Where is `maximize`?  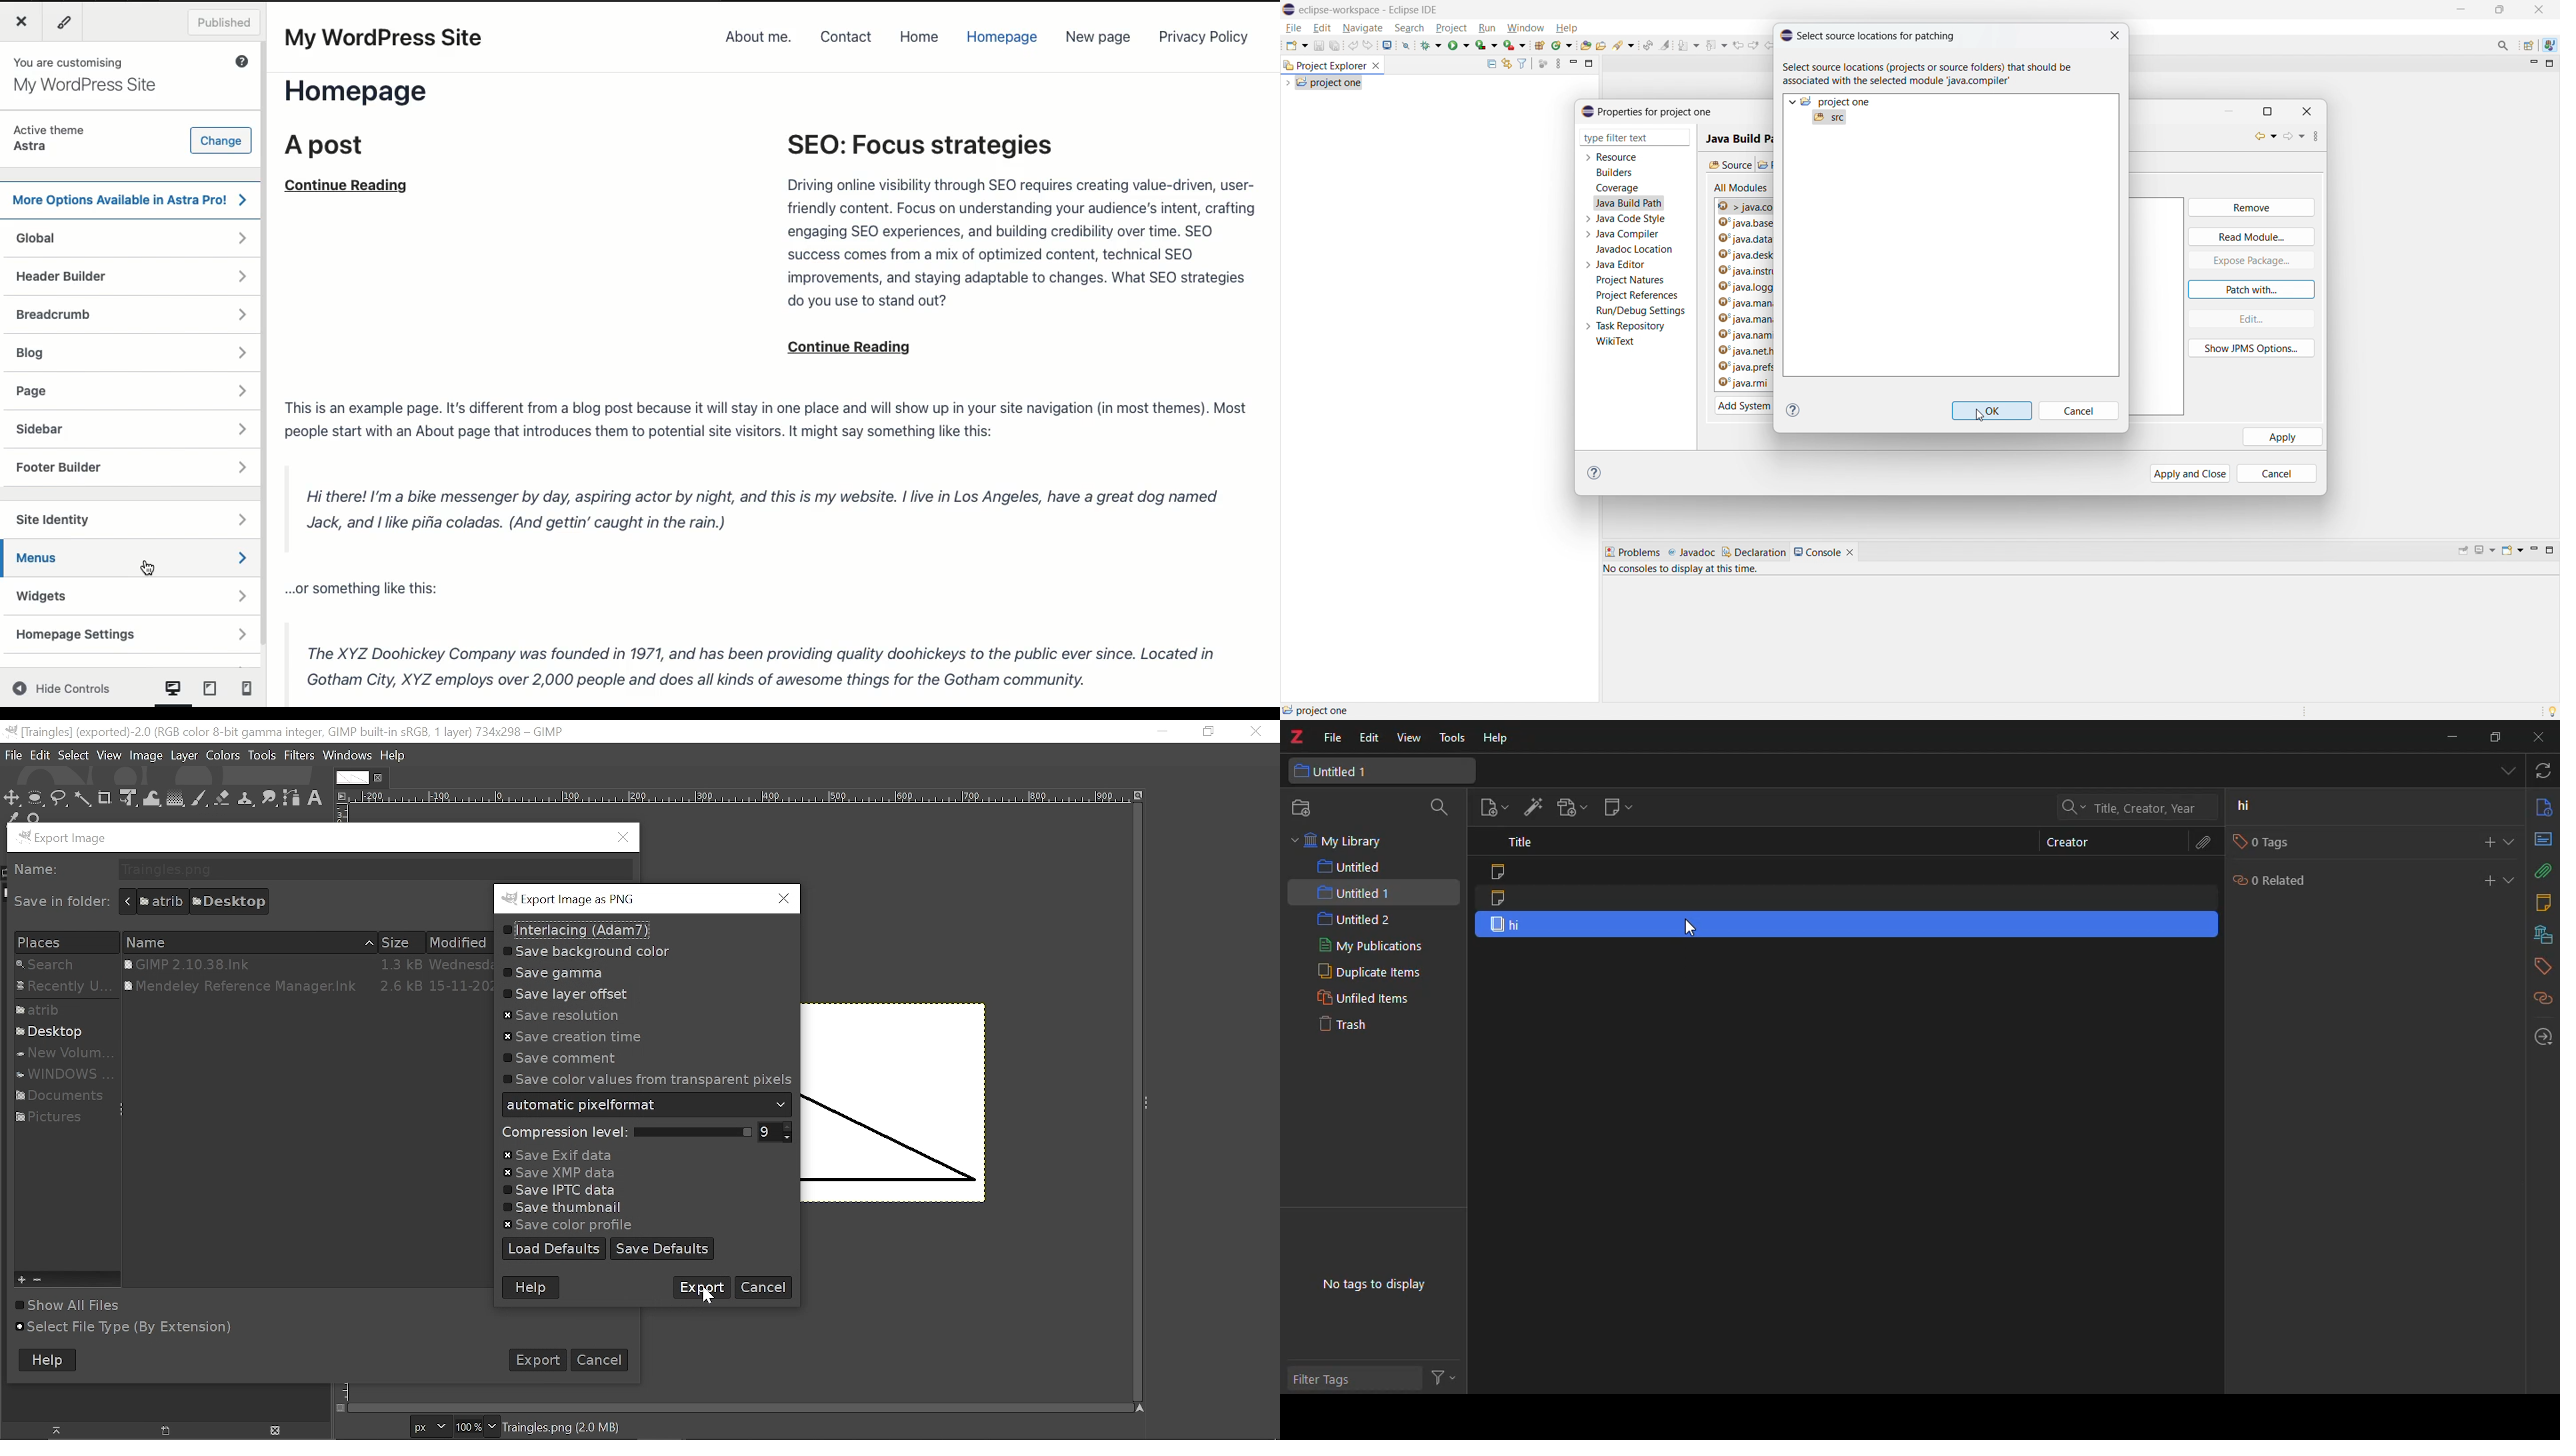 maximize is located at coordinates (2493, 737).